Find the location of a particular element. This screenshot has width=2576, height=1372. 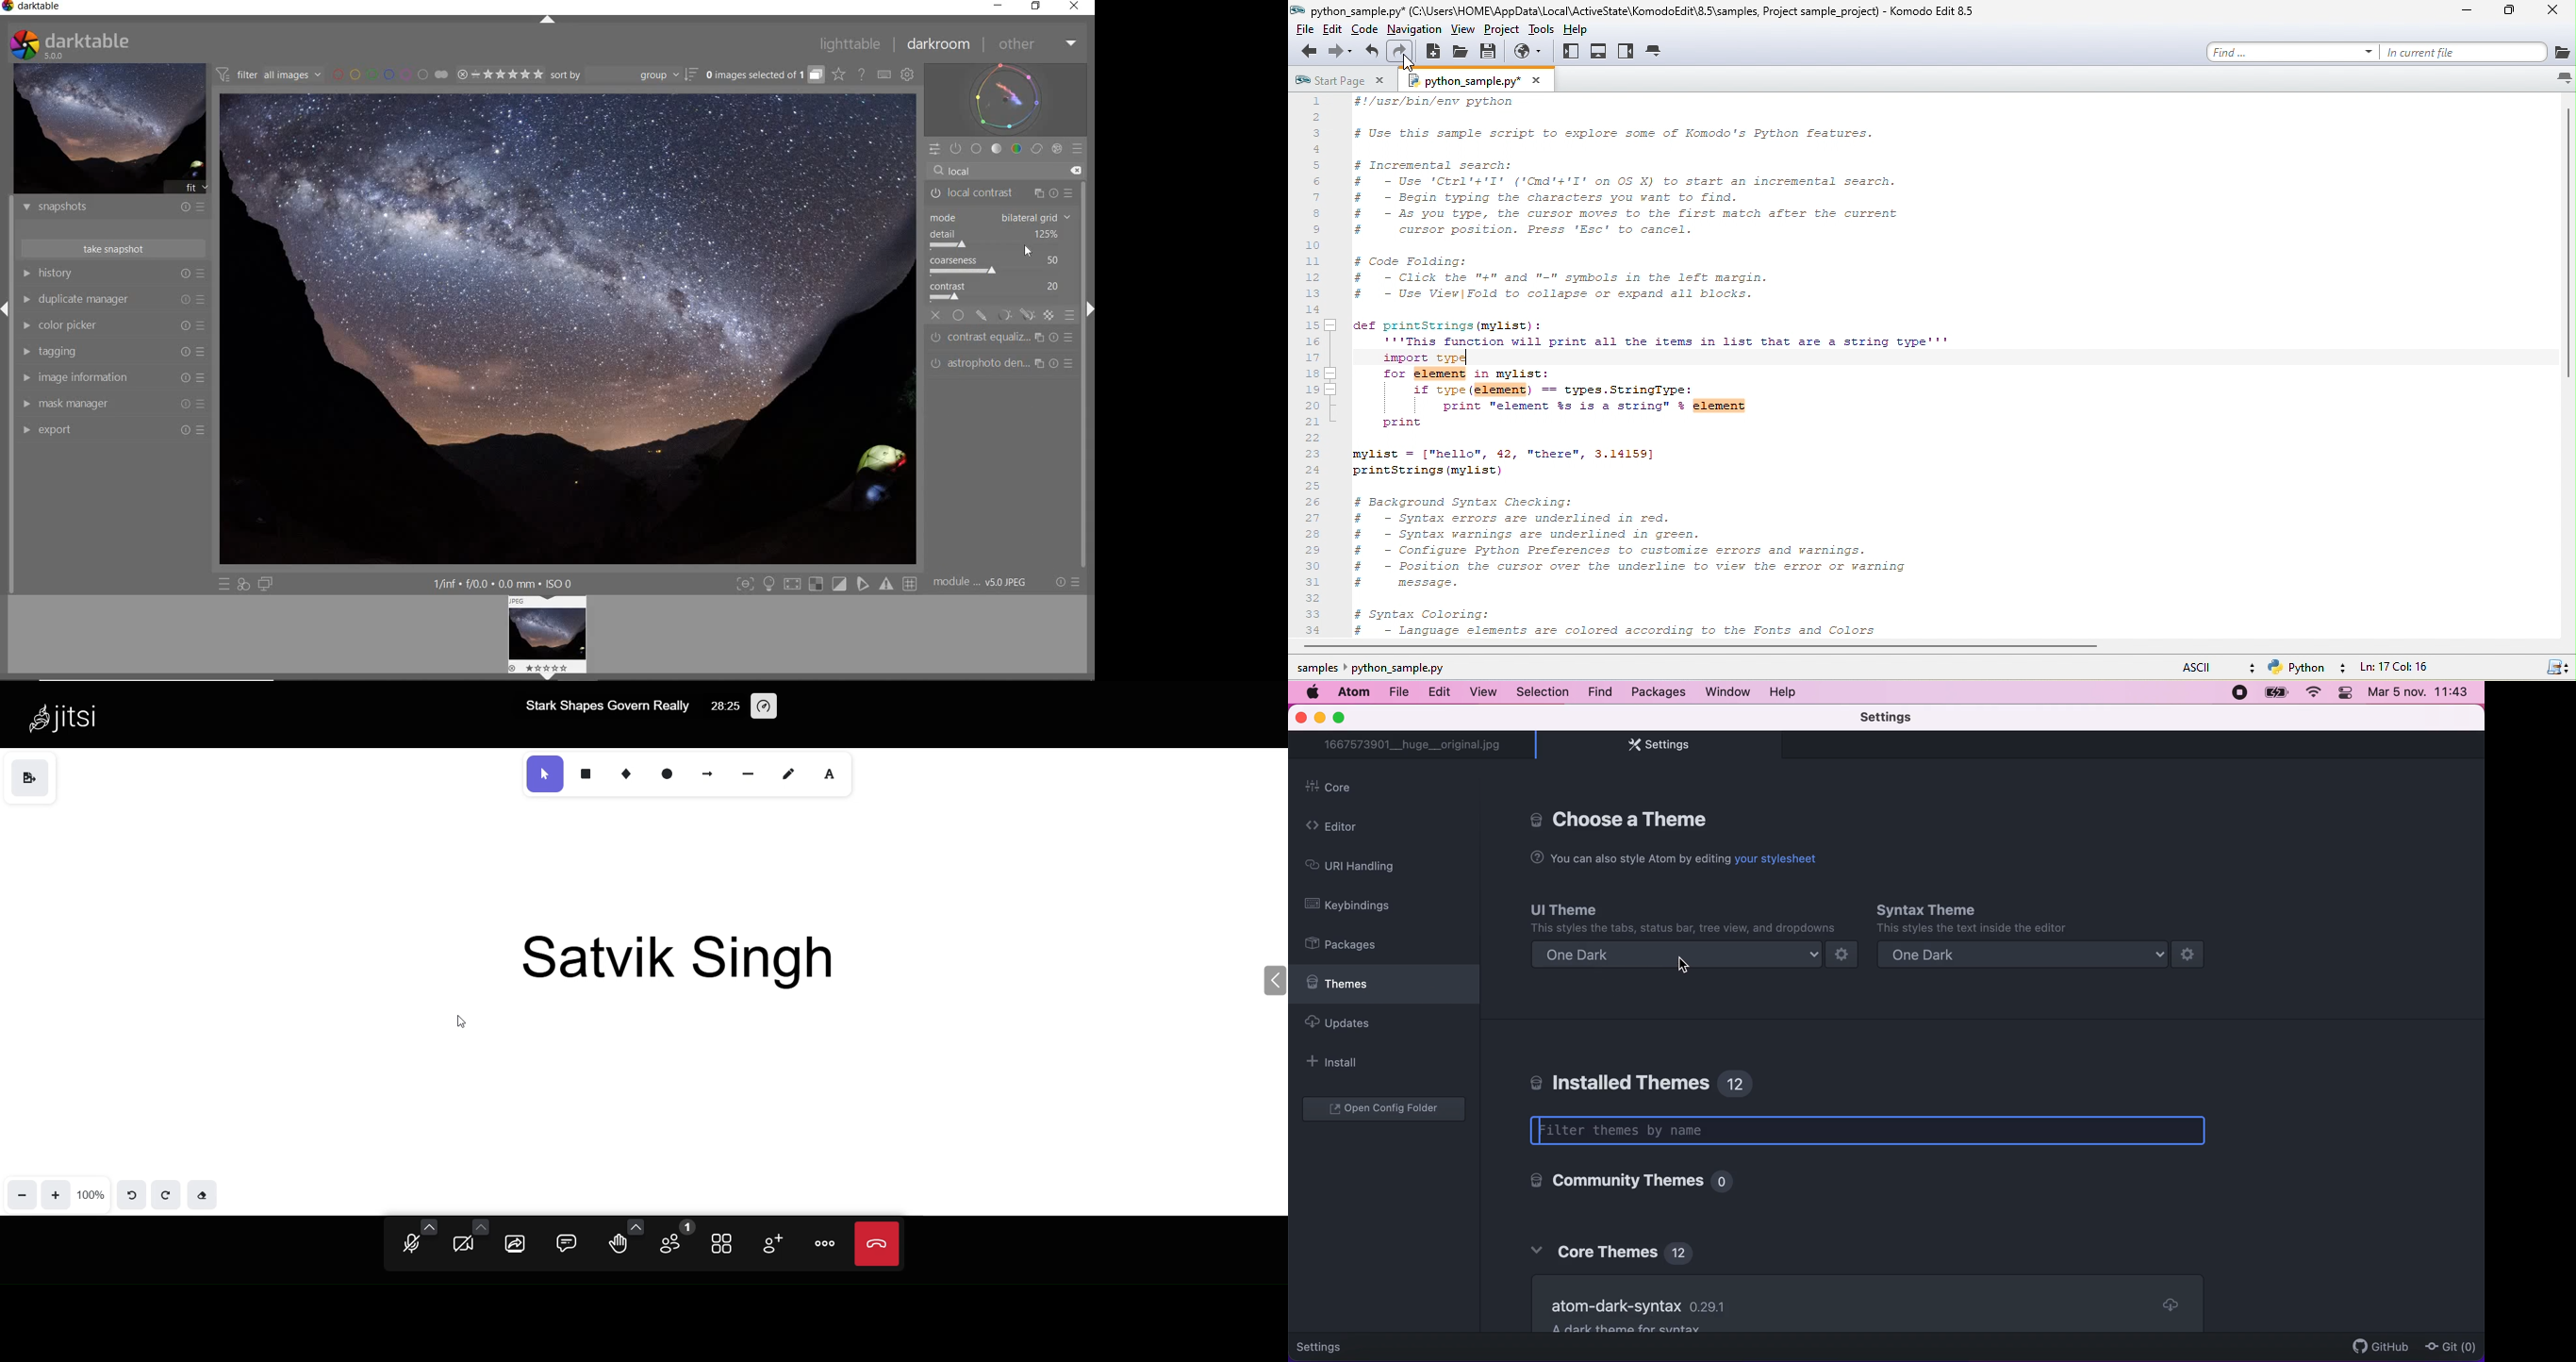

tools is located at coordinates (1540, 32).